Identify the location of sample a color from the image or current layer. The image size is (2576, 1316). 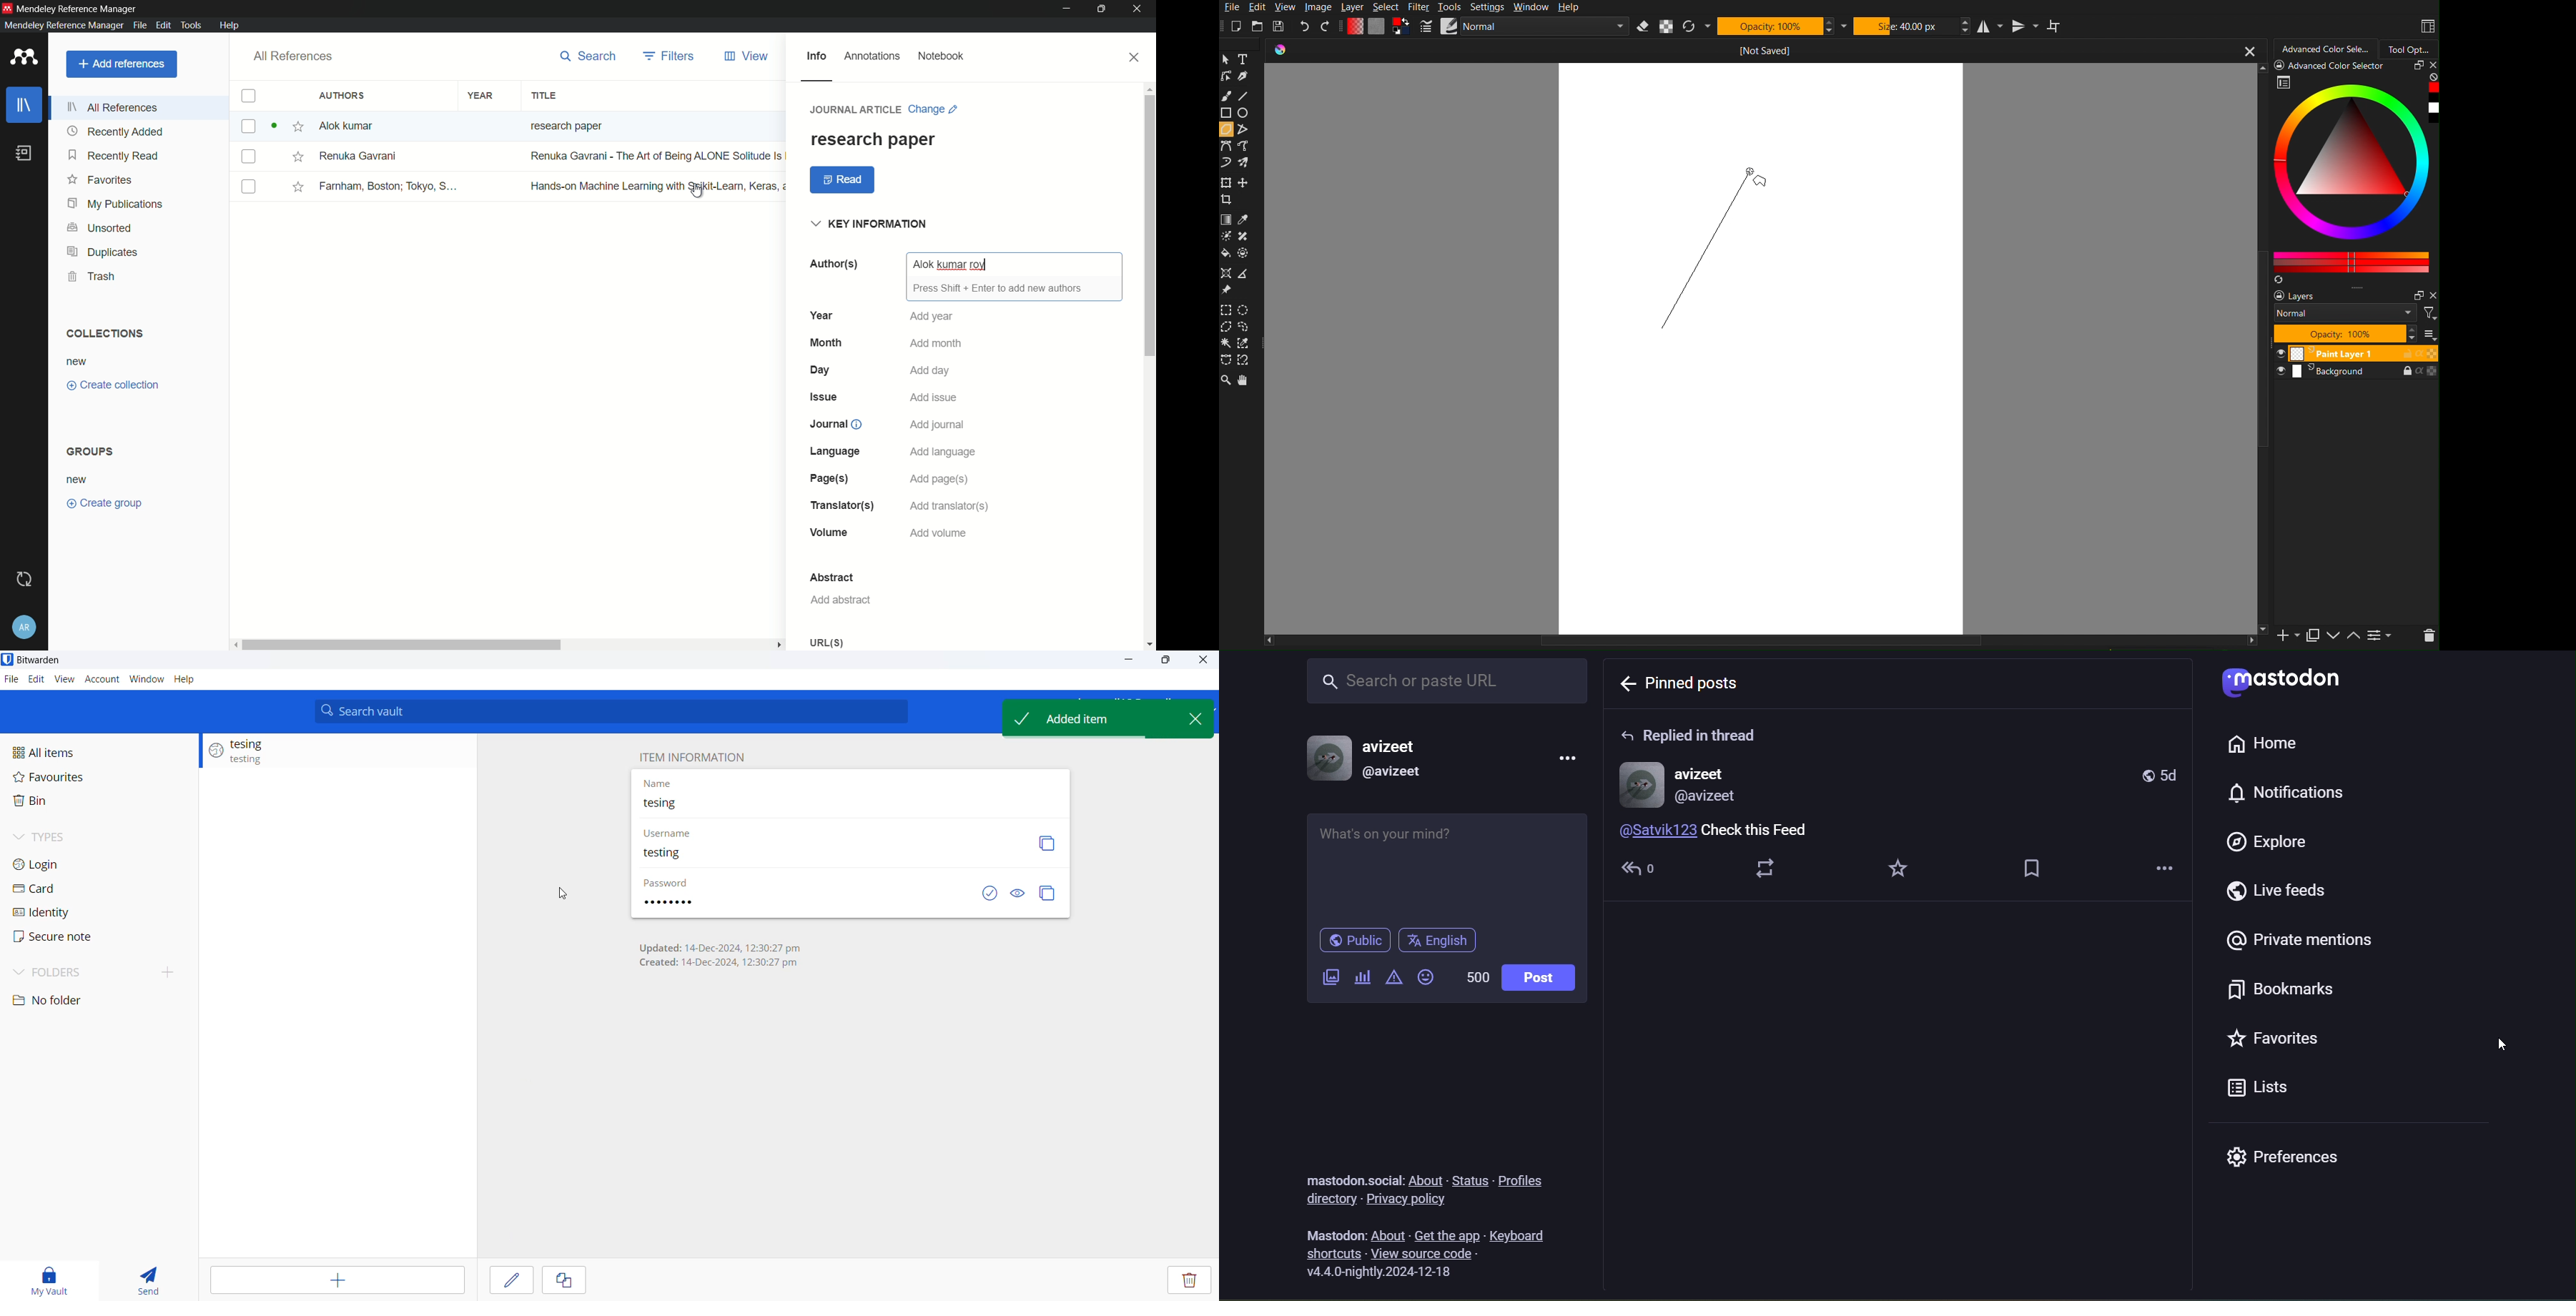
(1244, 220).